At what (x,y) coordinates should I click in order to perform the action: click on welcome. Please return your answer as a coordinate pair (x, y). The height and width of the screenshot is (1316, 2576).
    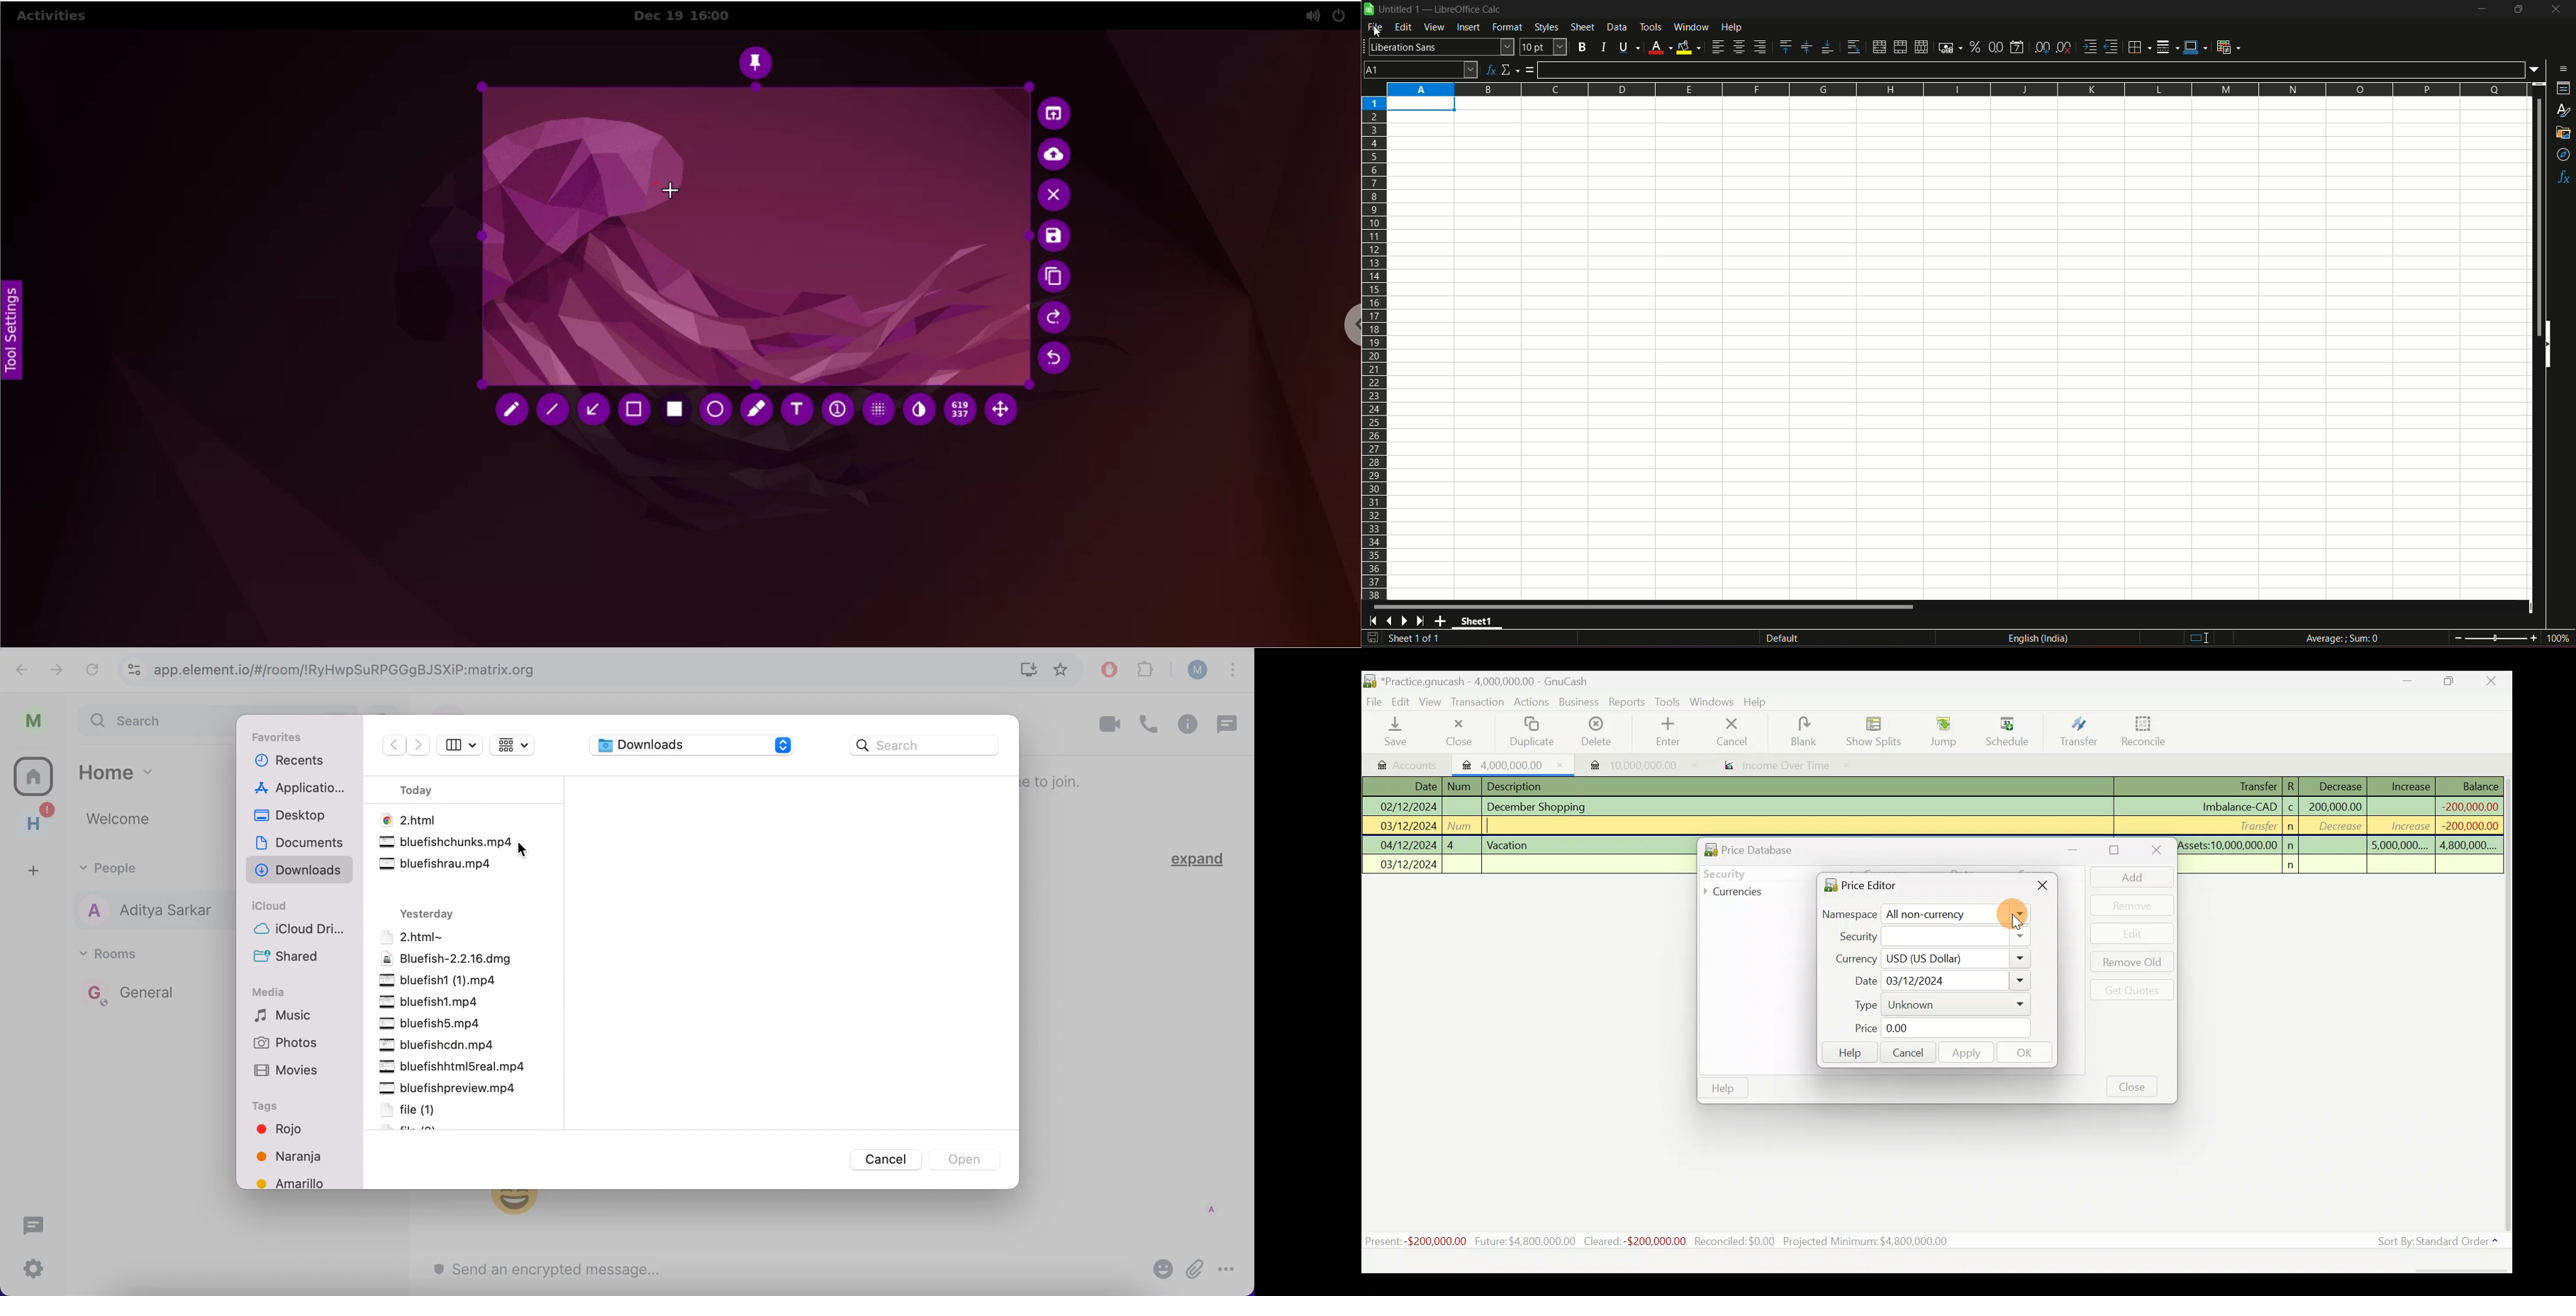
    Looking at the image, I should click on (157, 820).